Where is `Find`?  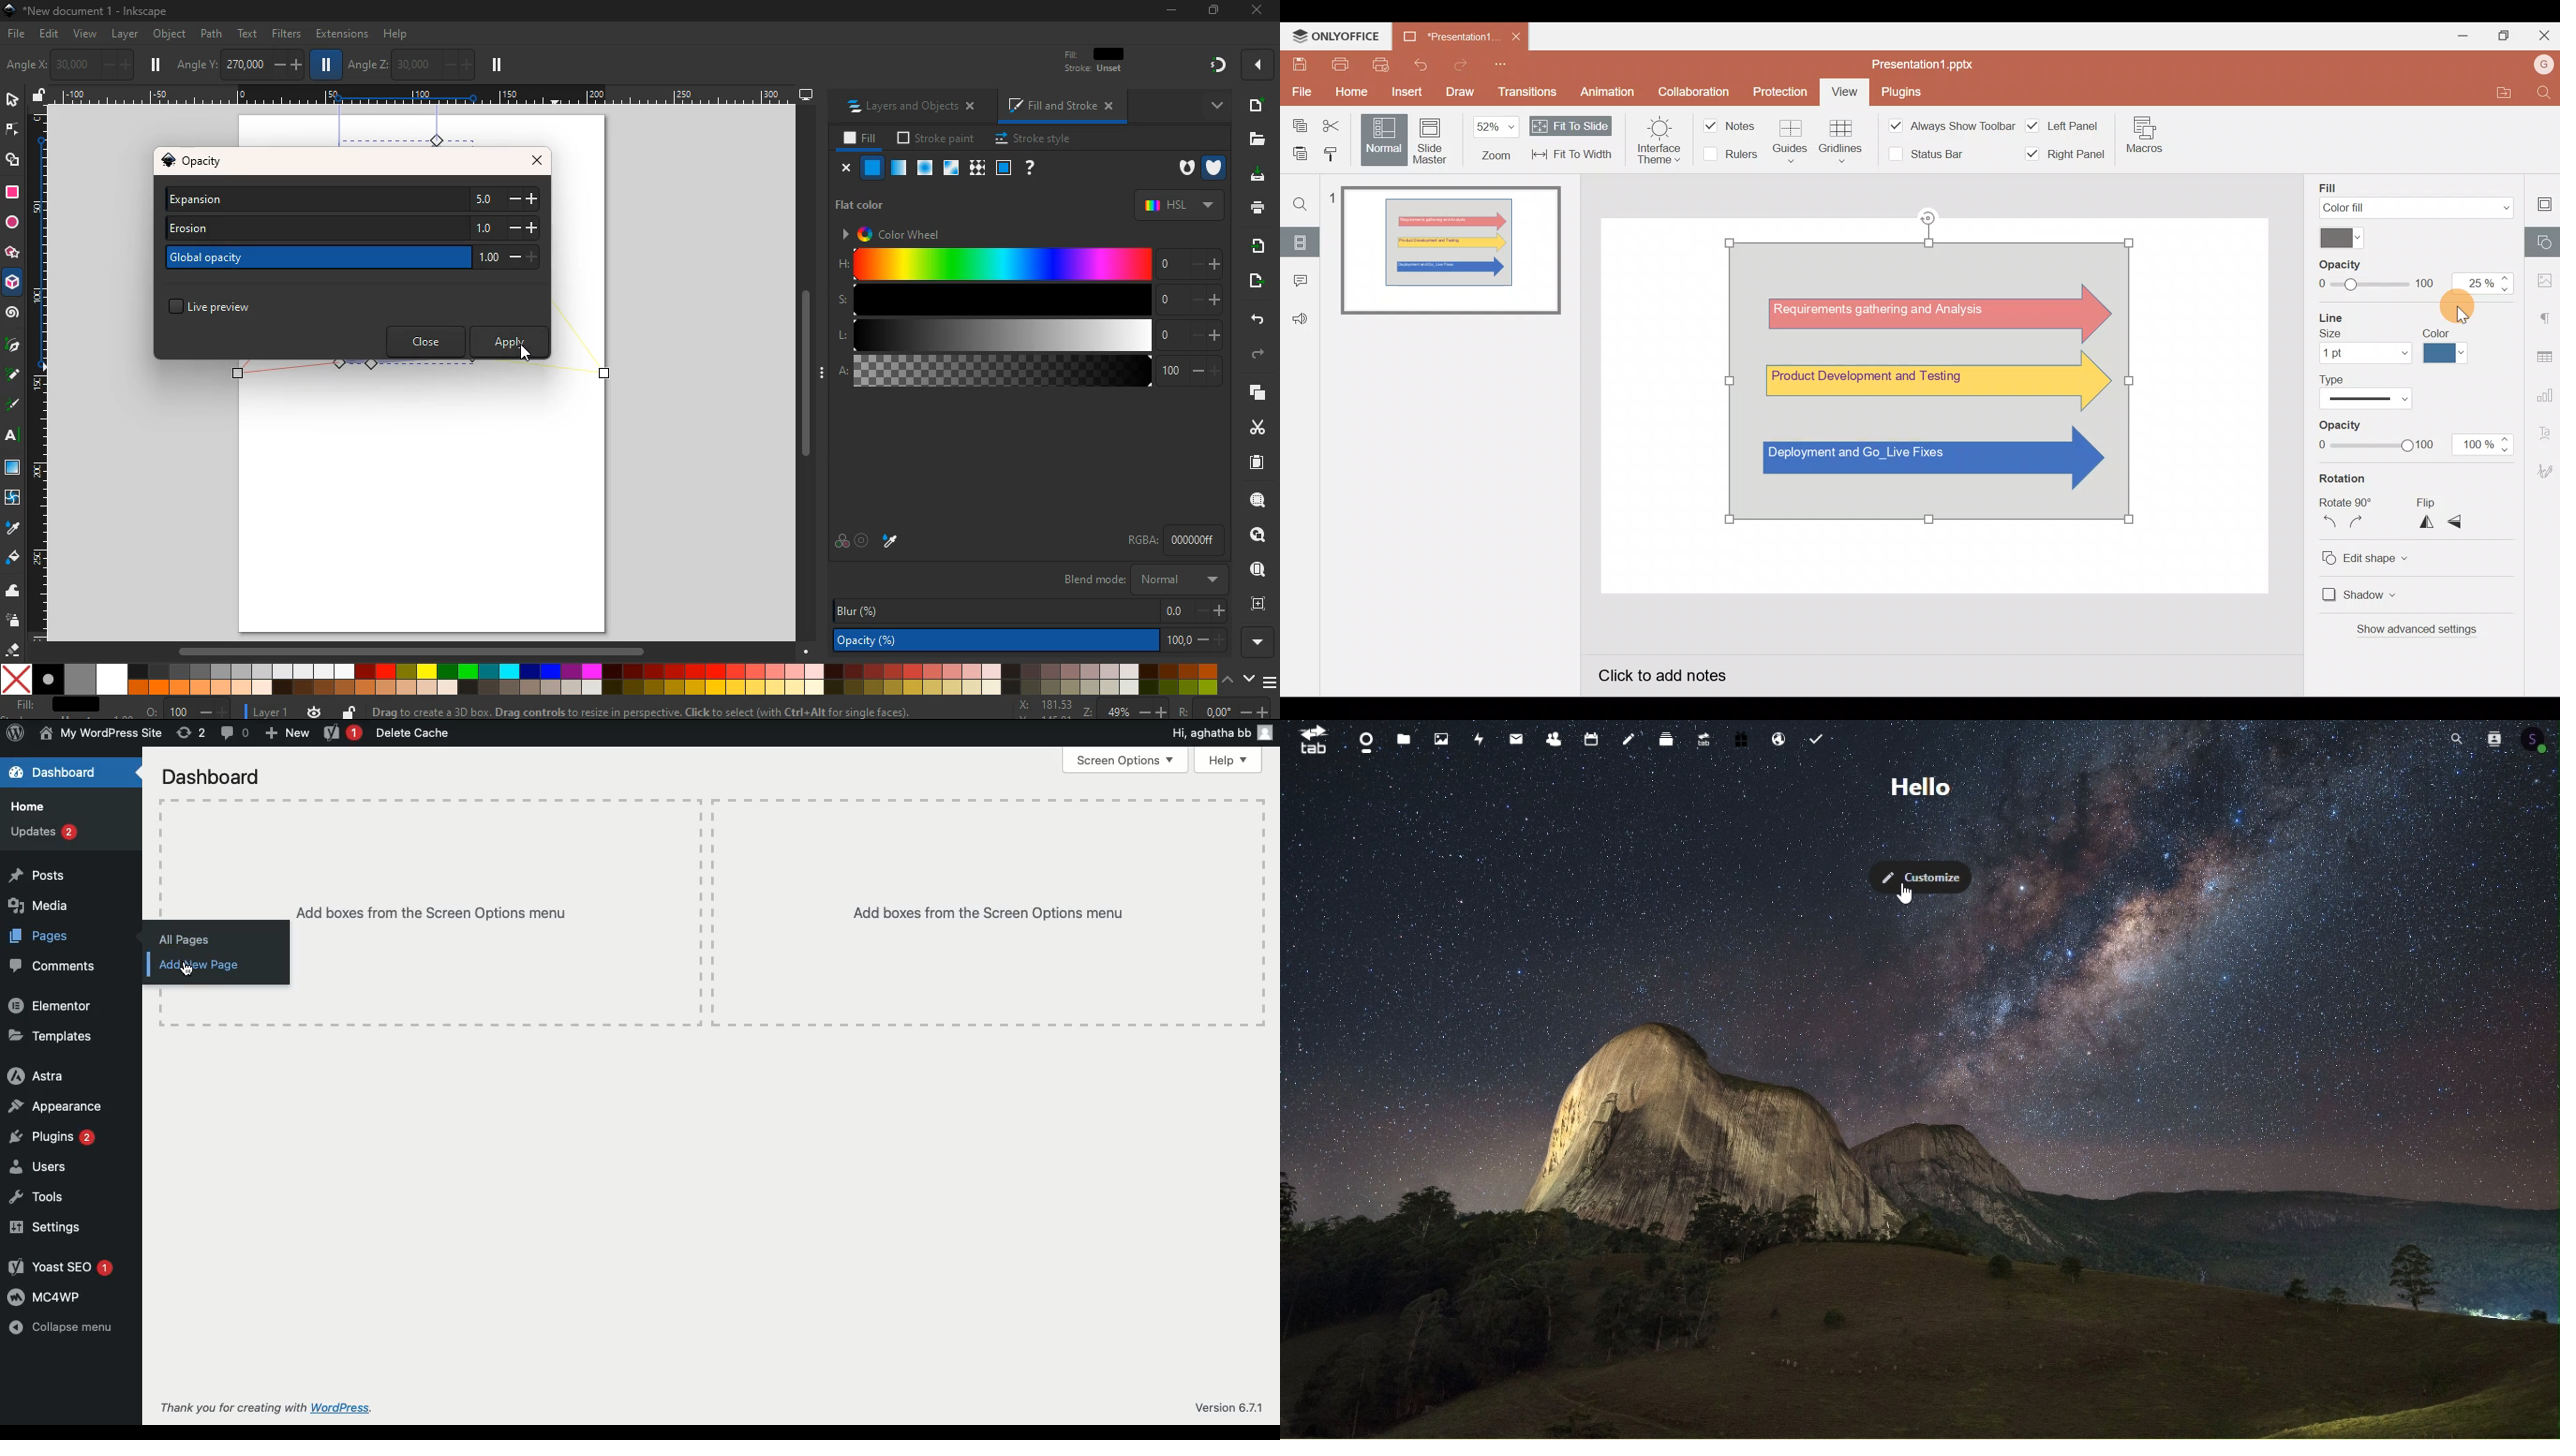 Find is located at coordinates (1300, 202).